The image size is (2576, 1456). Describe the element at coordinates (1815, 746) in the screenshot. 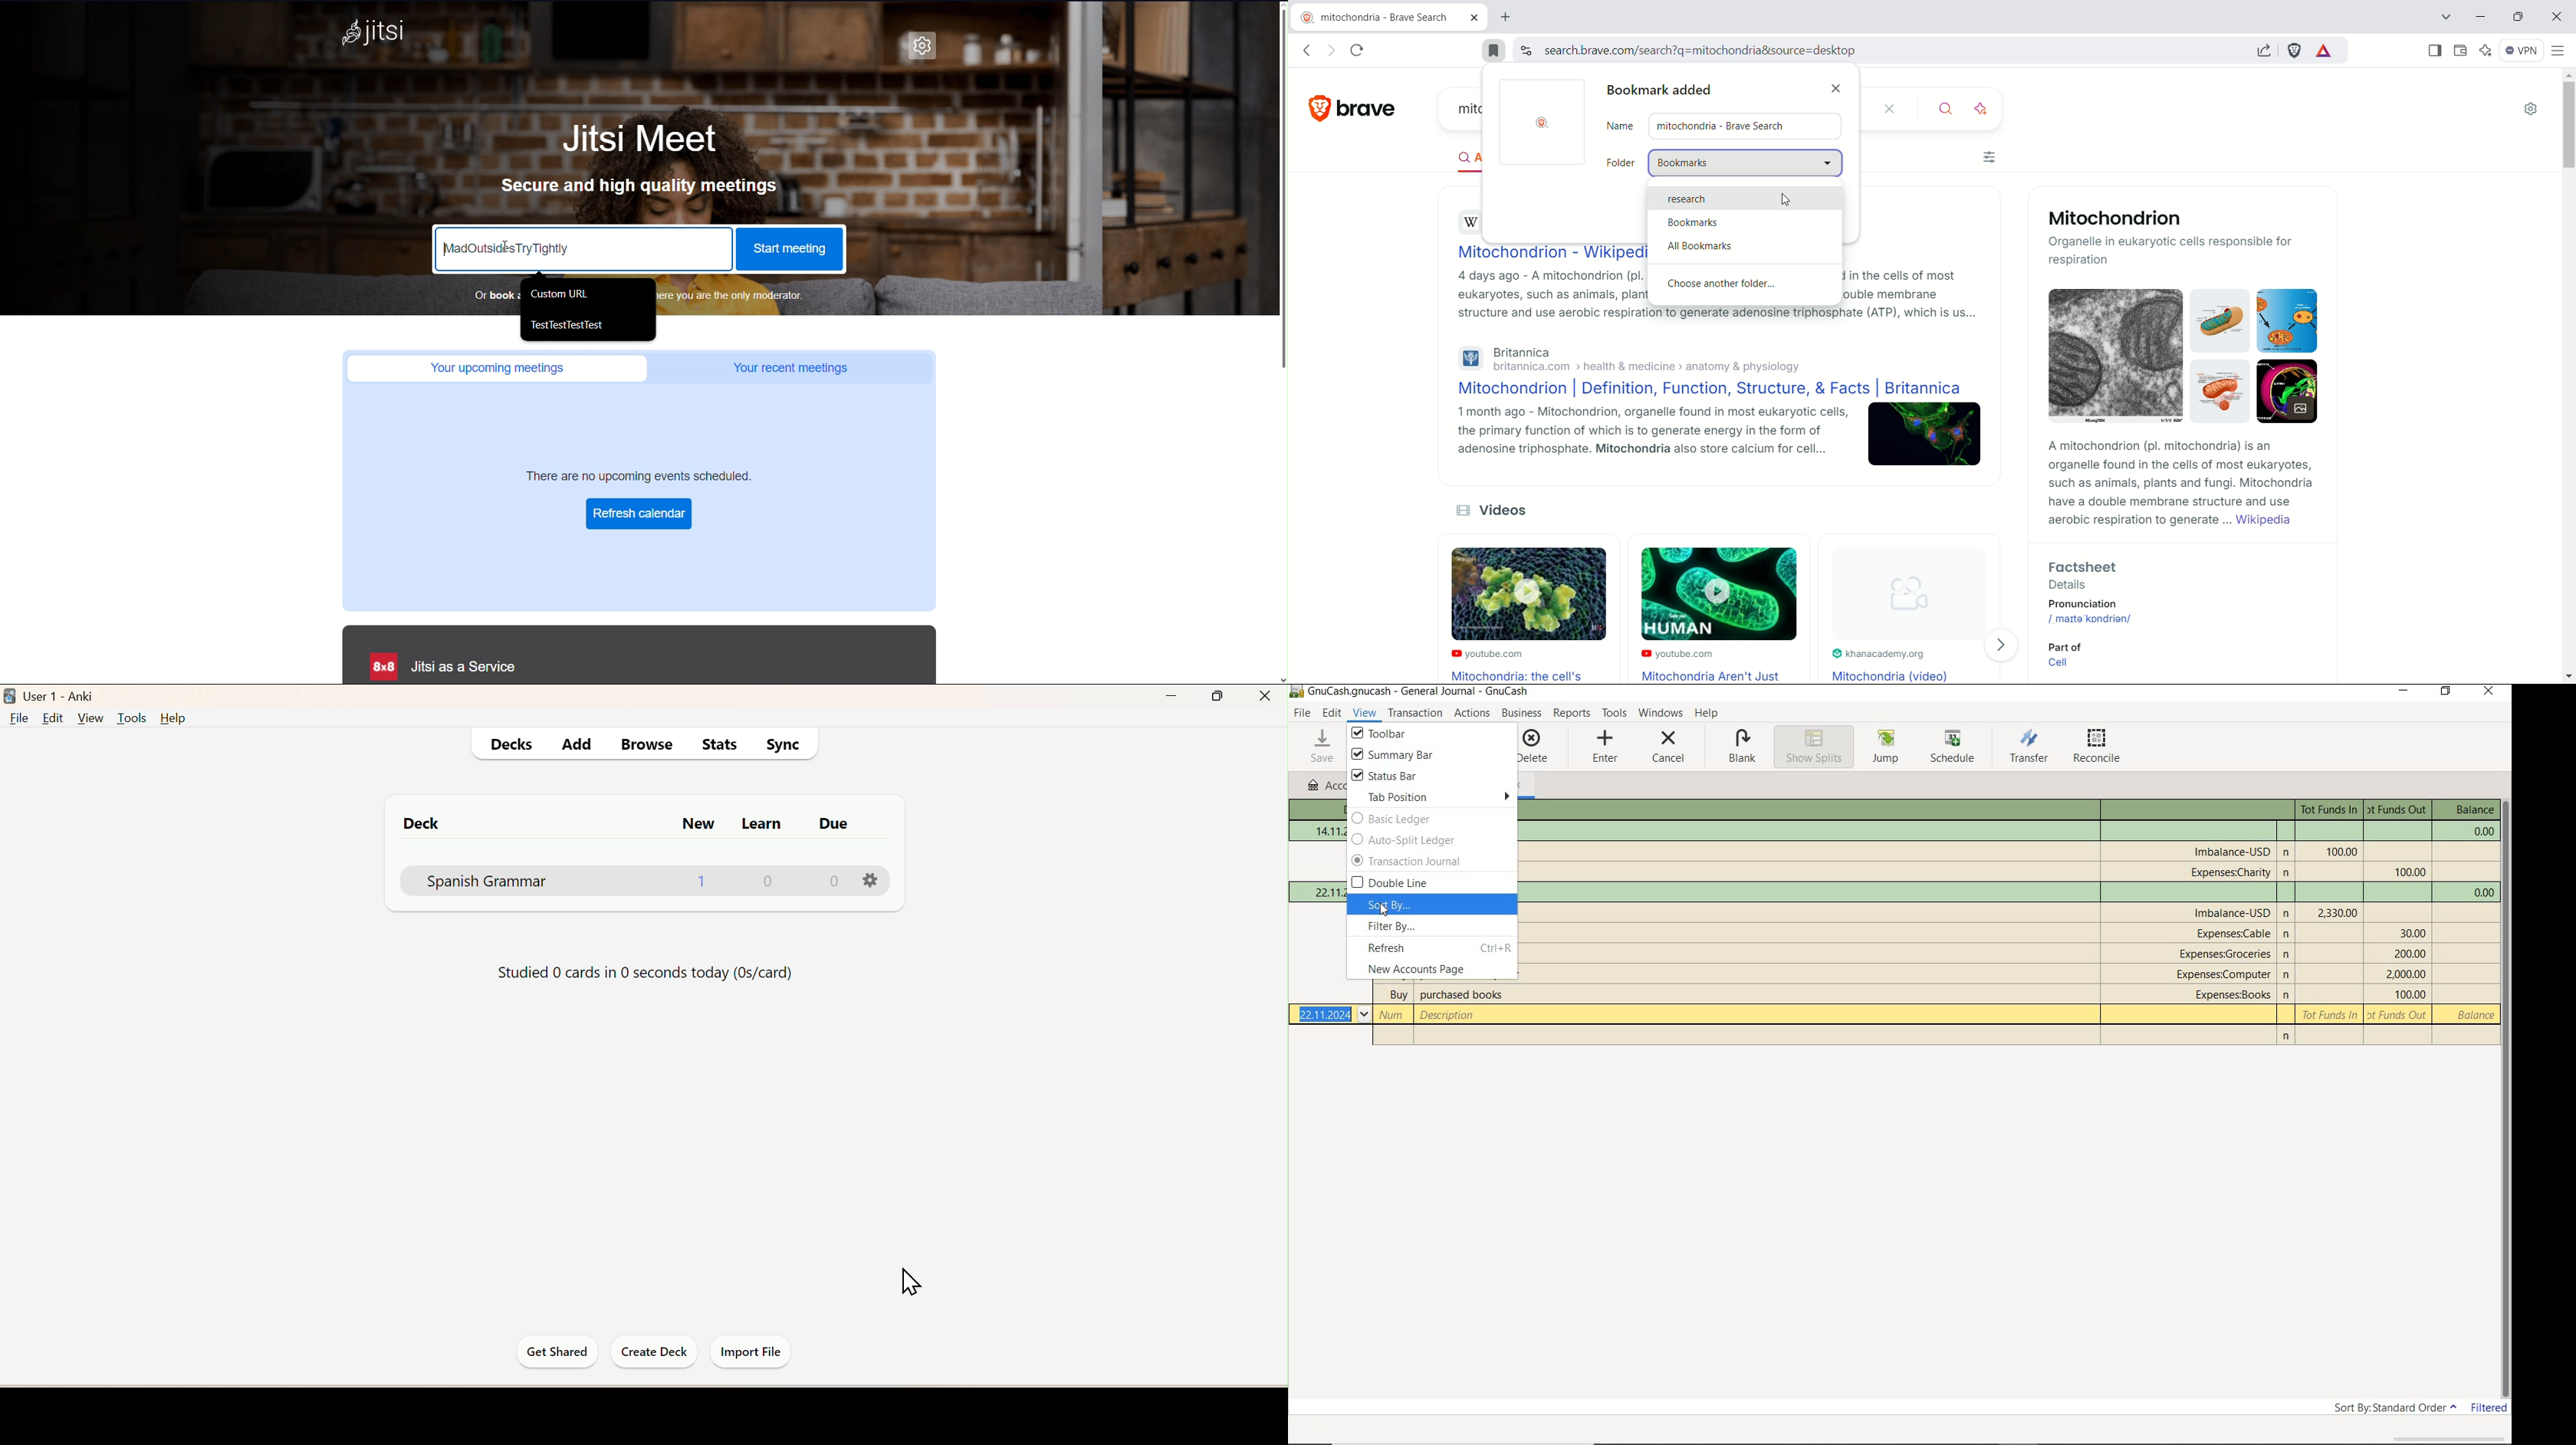

I see `SHOW SPLITS` at that location.